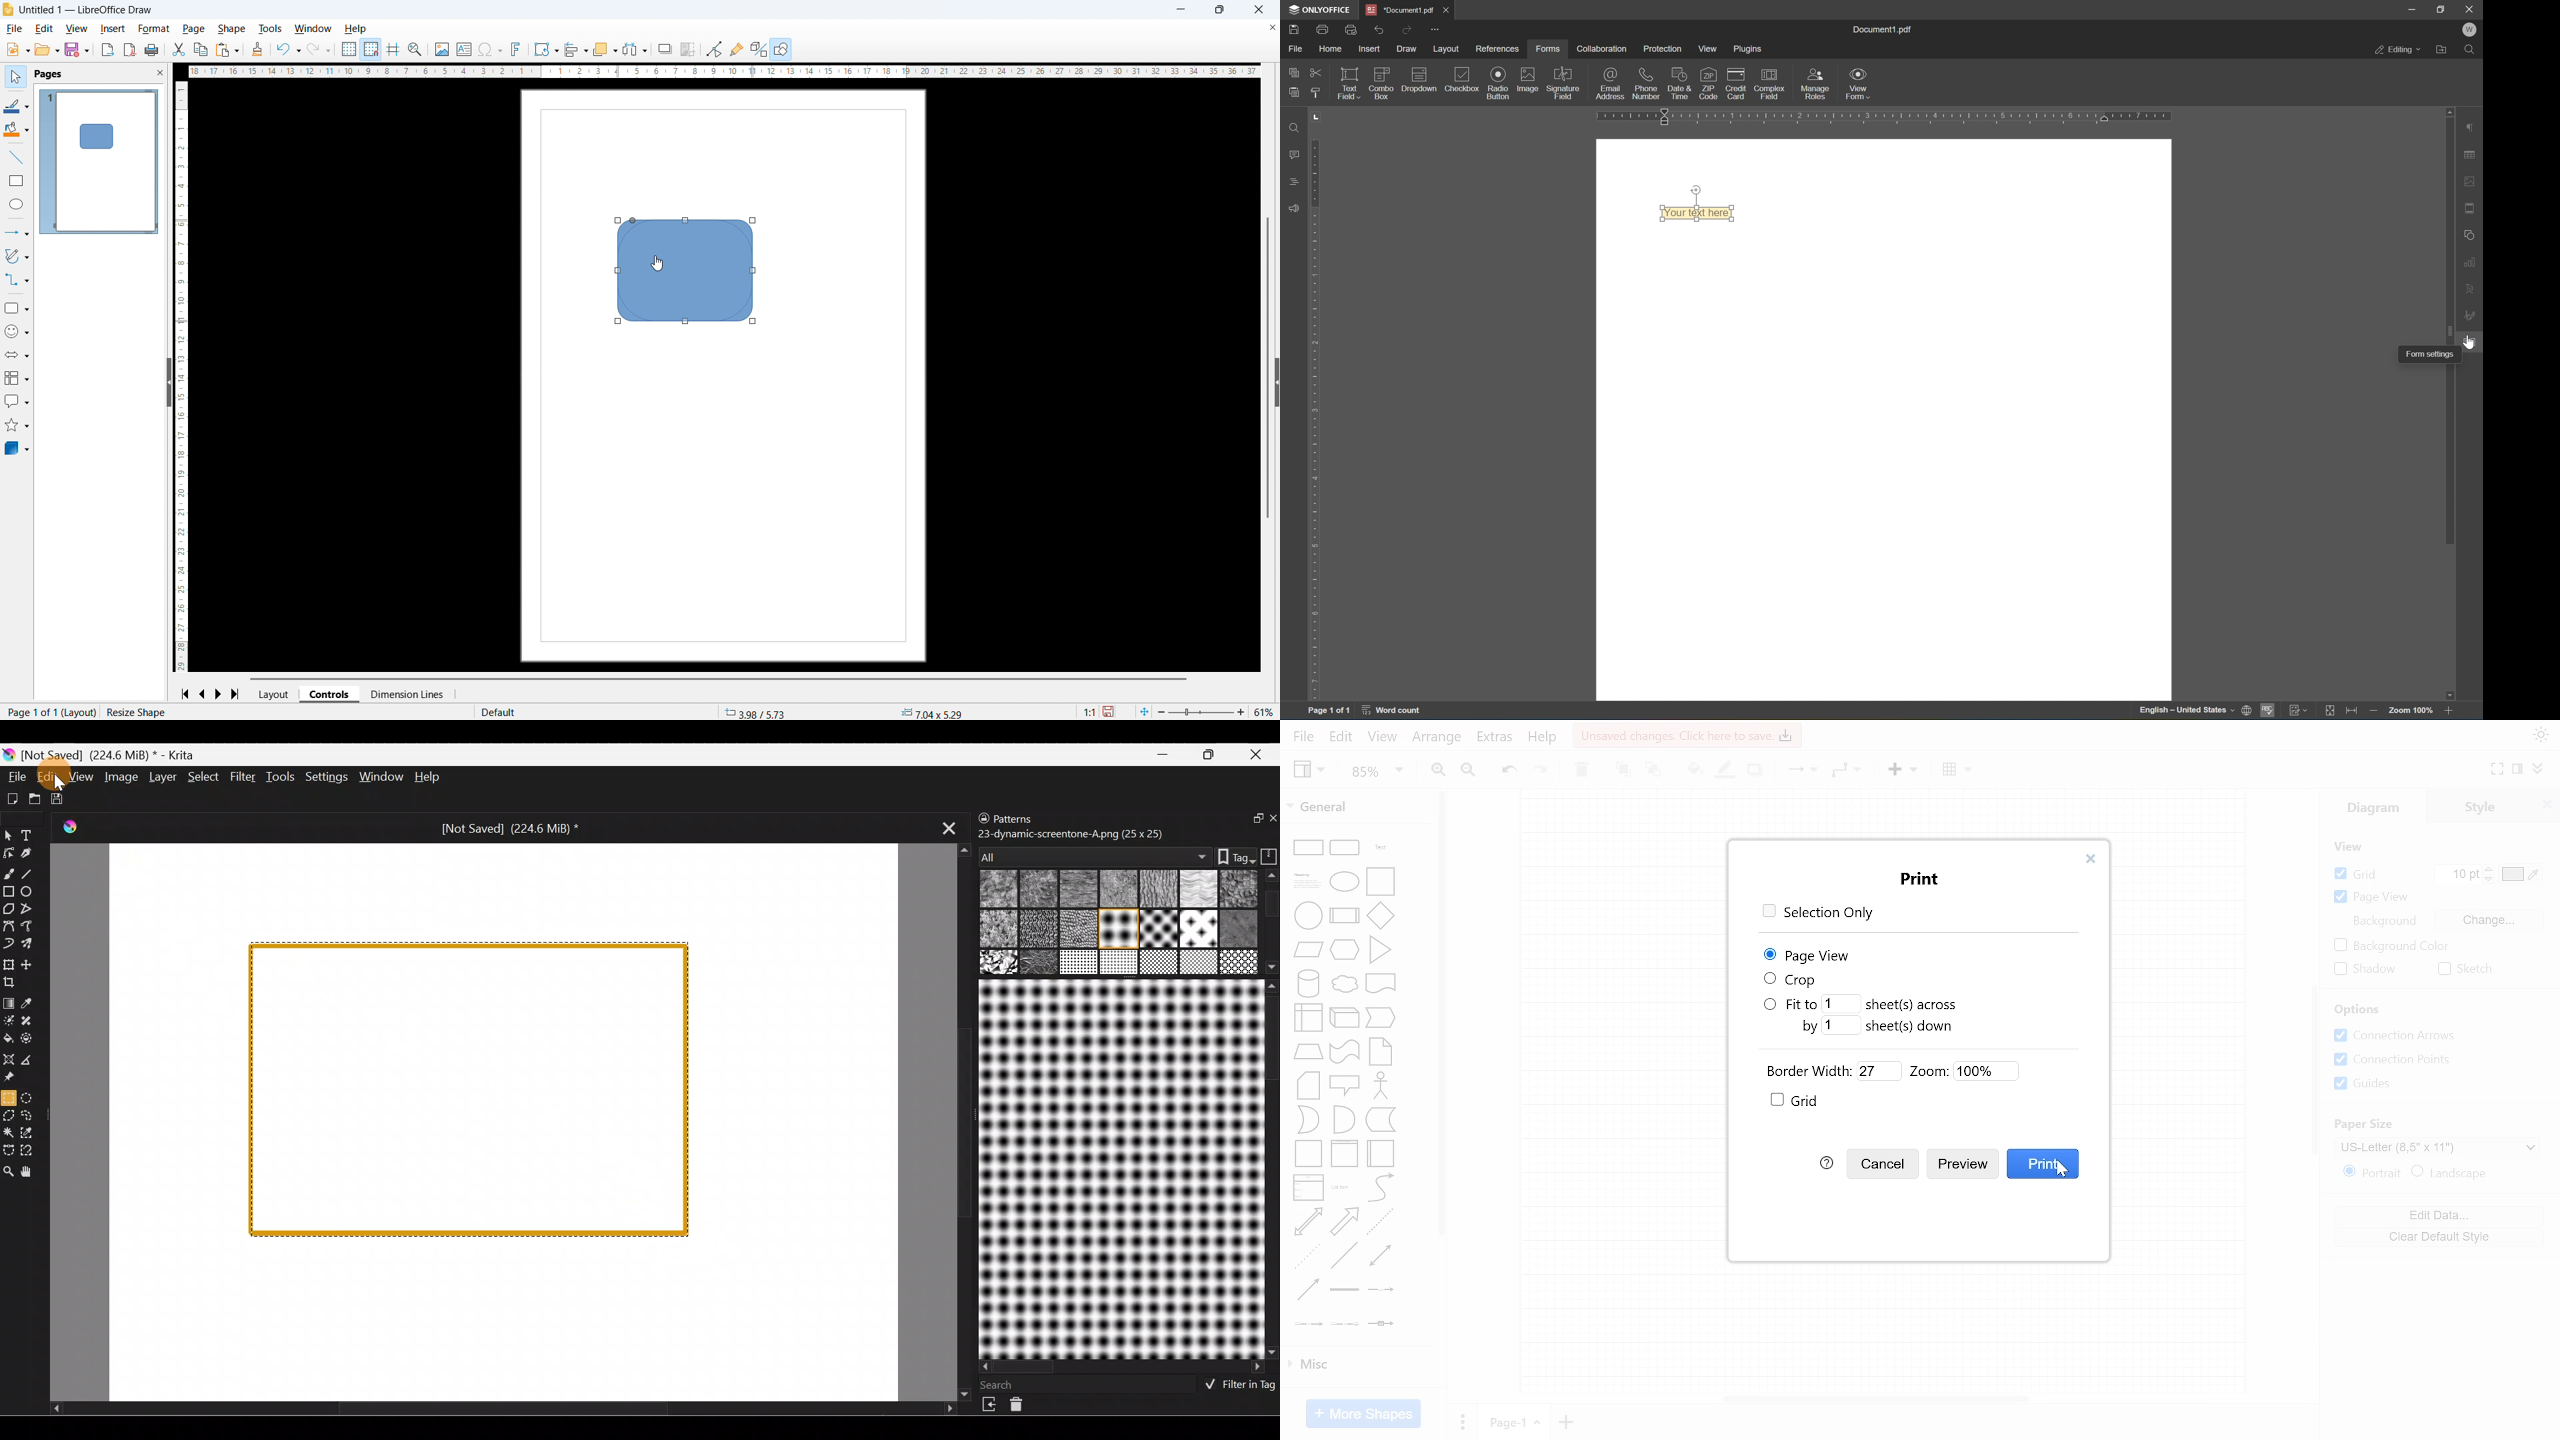  What do you see at coordinates (1790, 1004) in the screenshot?
I see `Fit to` at bounding box center [1790, 1004].